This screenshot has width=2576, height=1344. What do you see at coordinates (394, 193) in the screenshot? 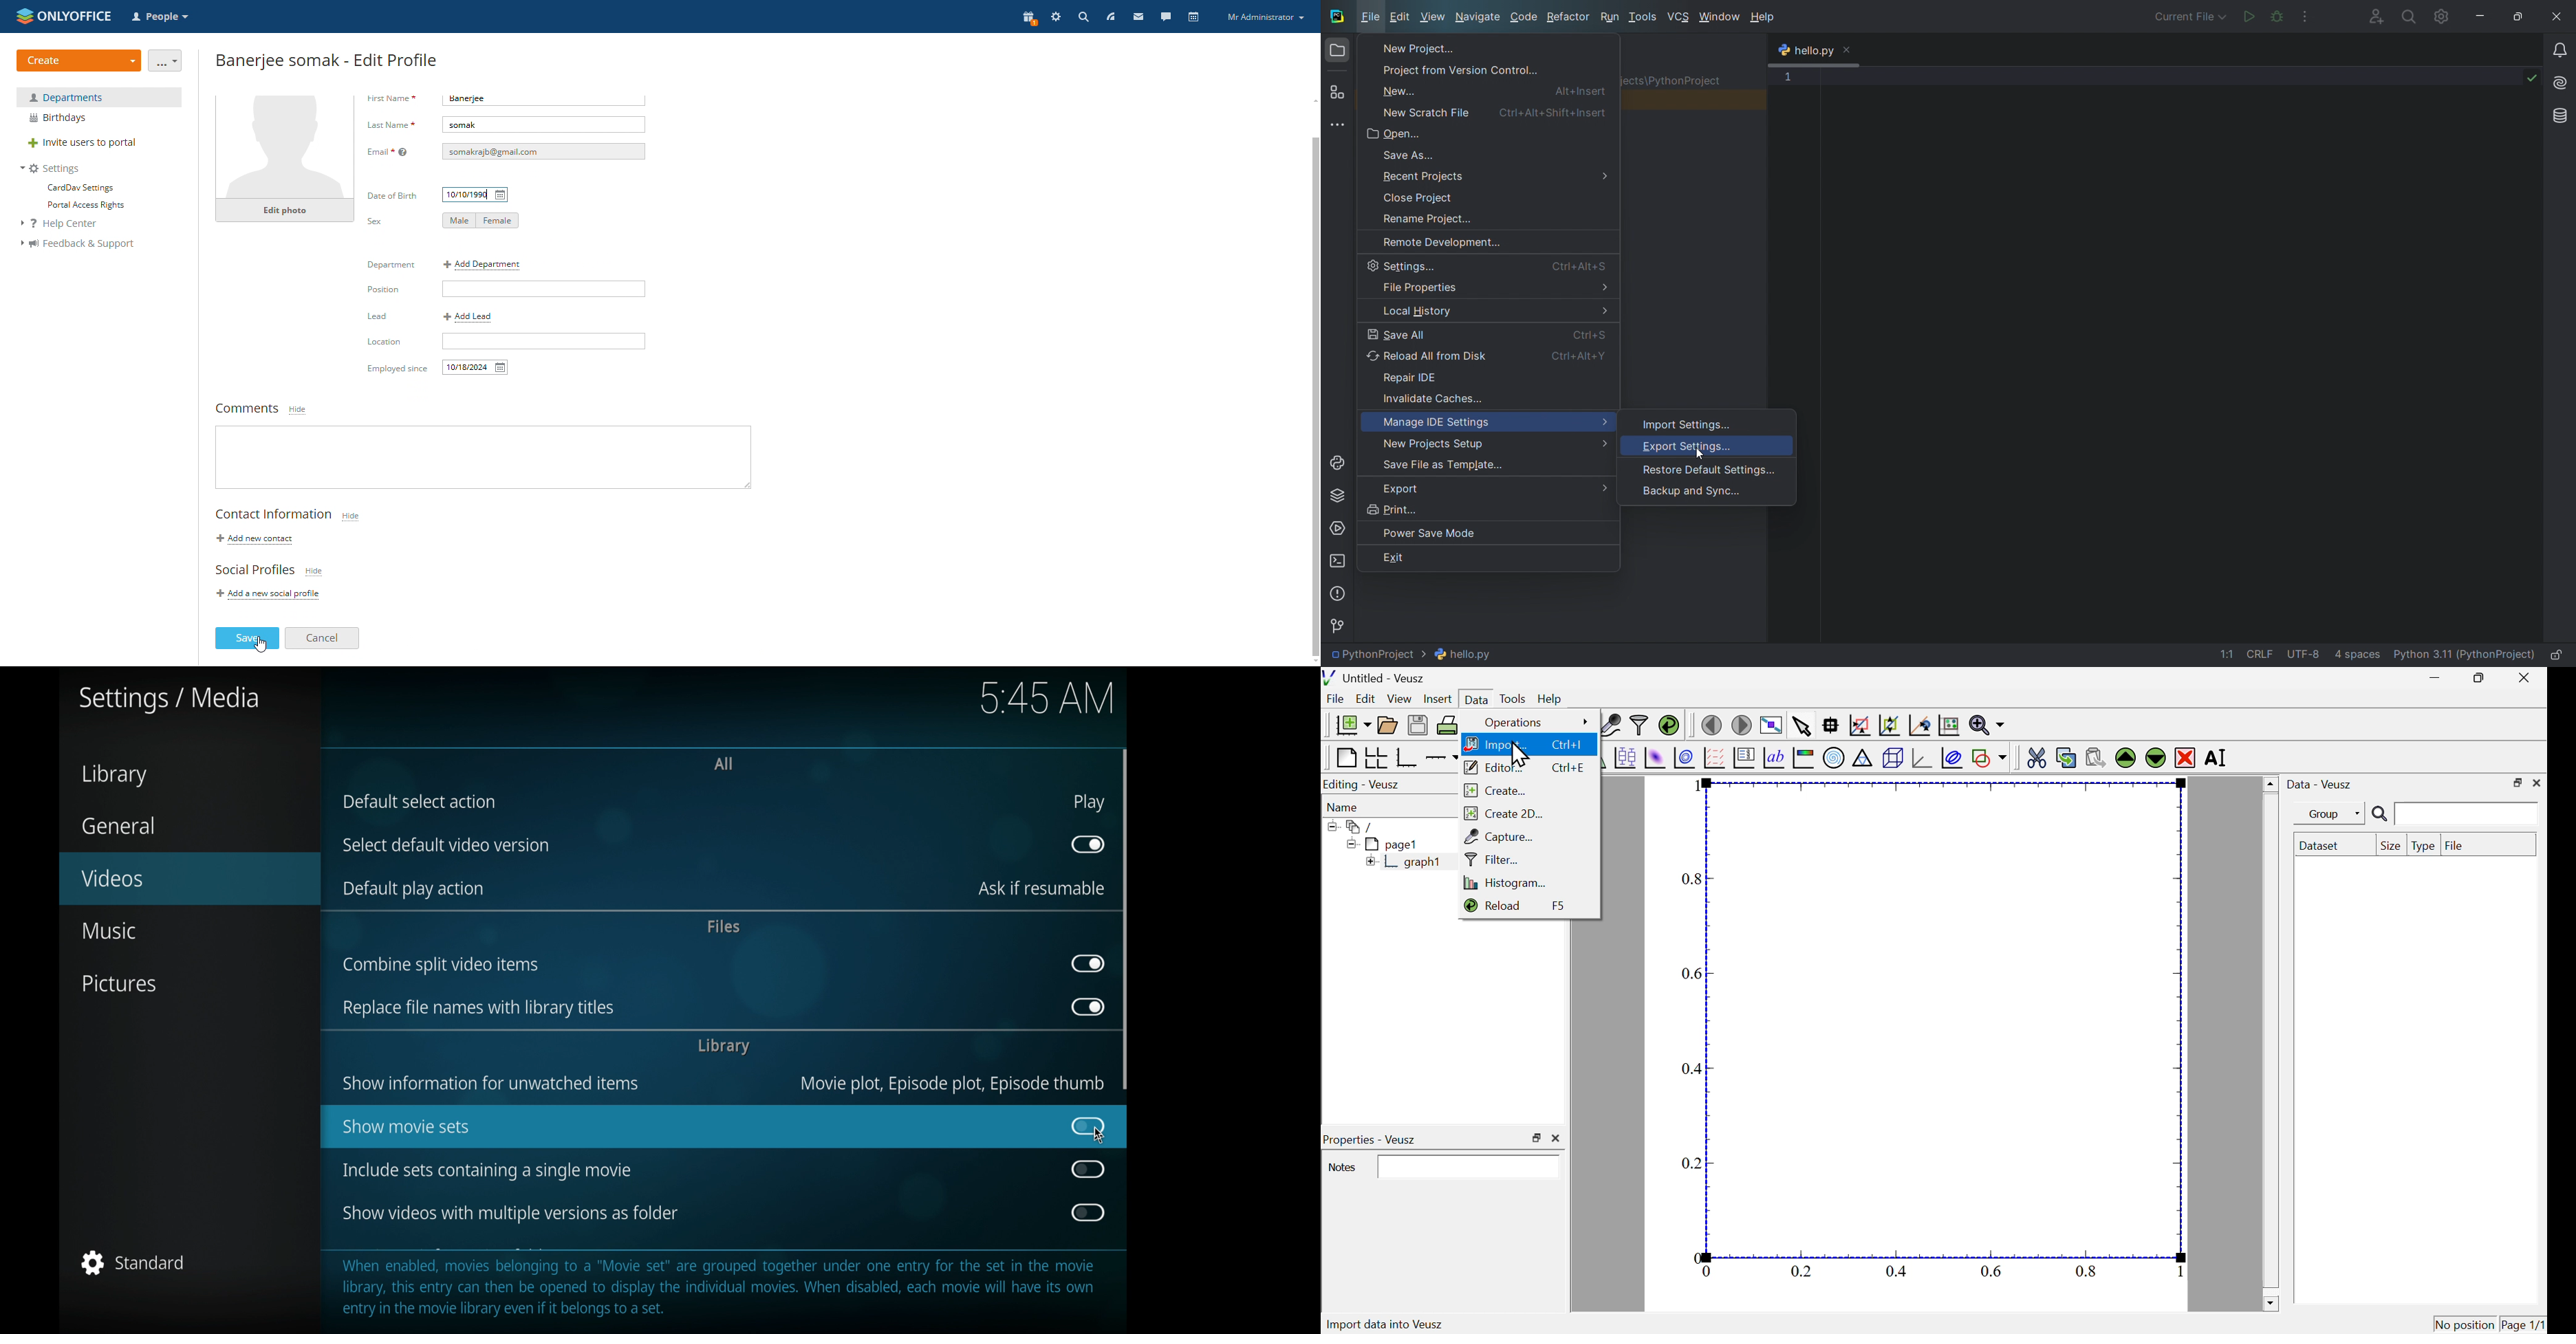
I see `date of birth` at bounding box center [394, 193].